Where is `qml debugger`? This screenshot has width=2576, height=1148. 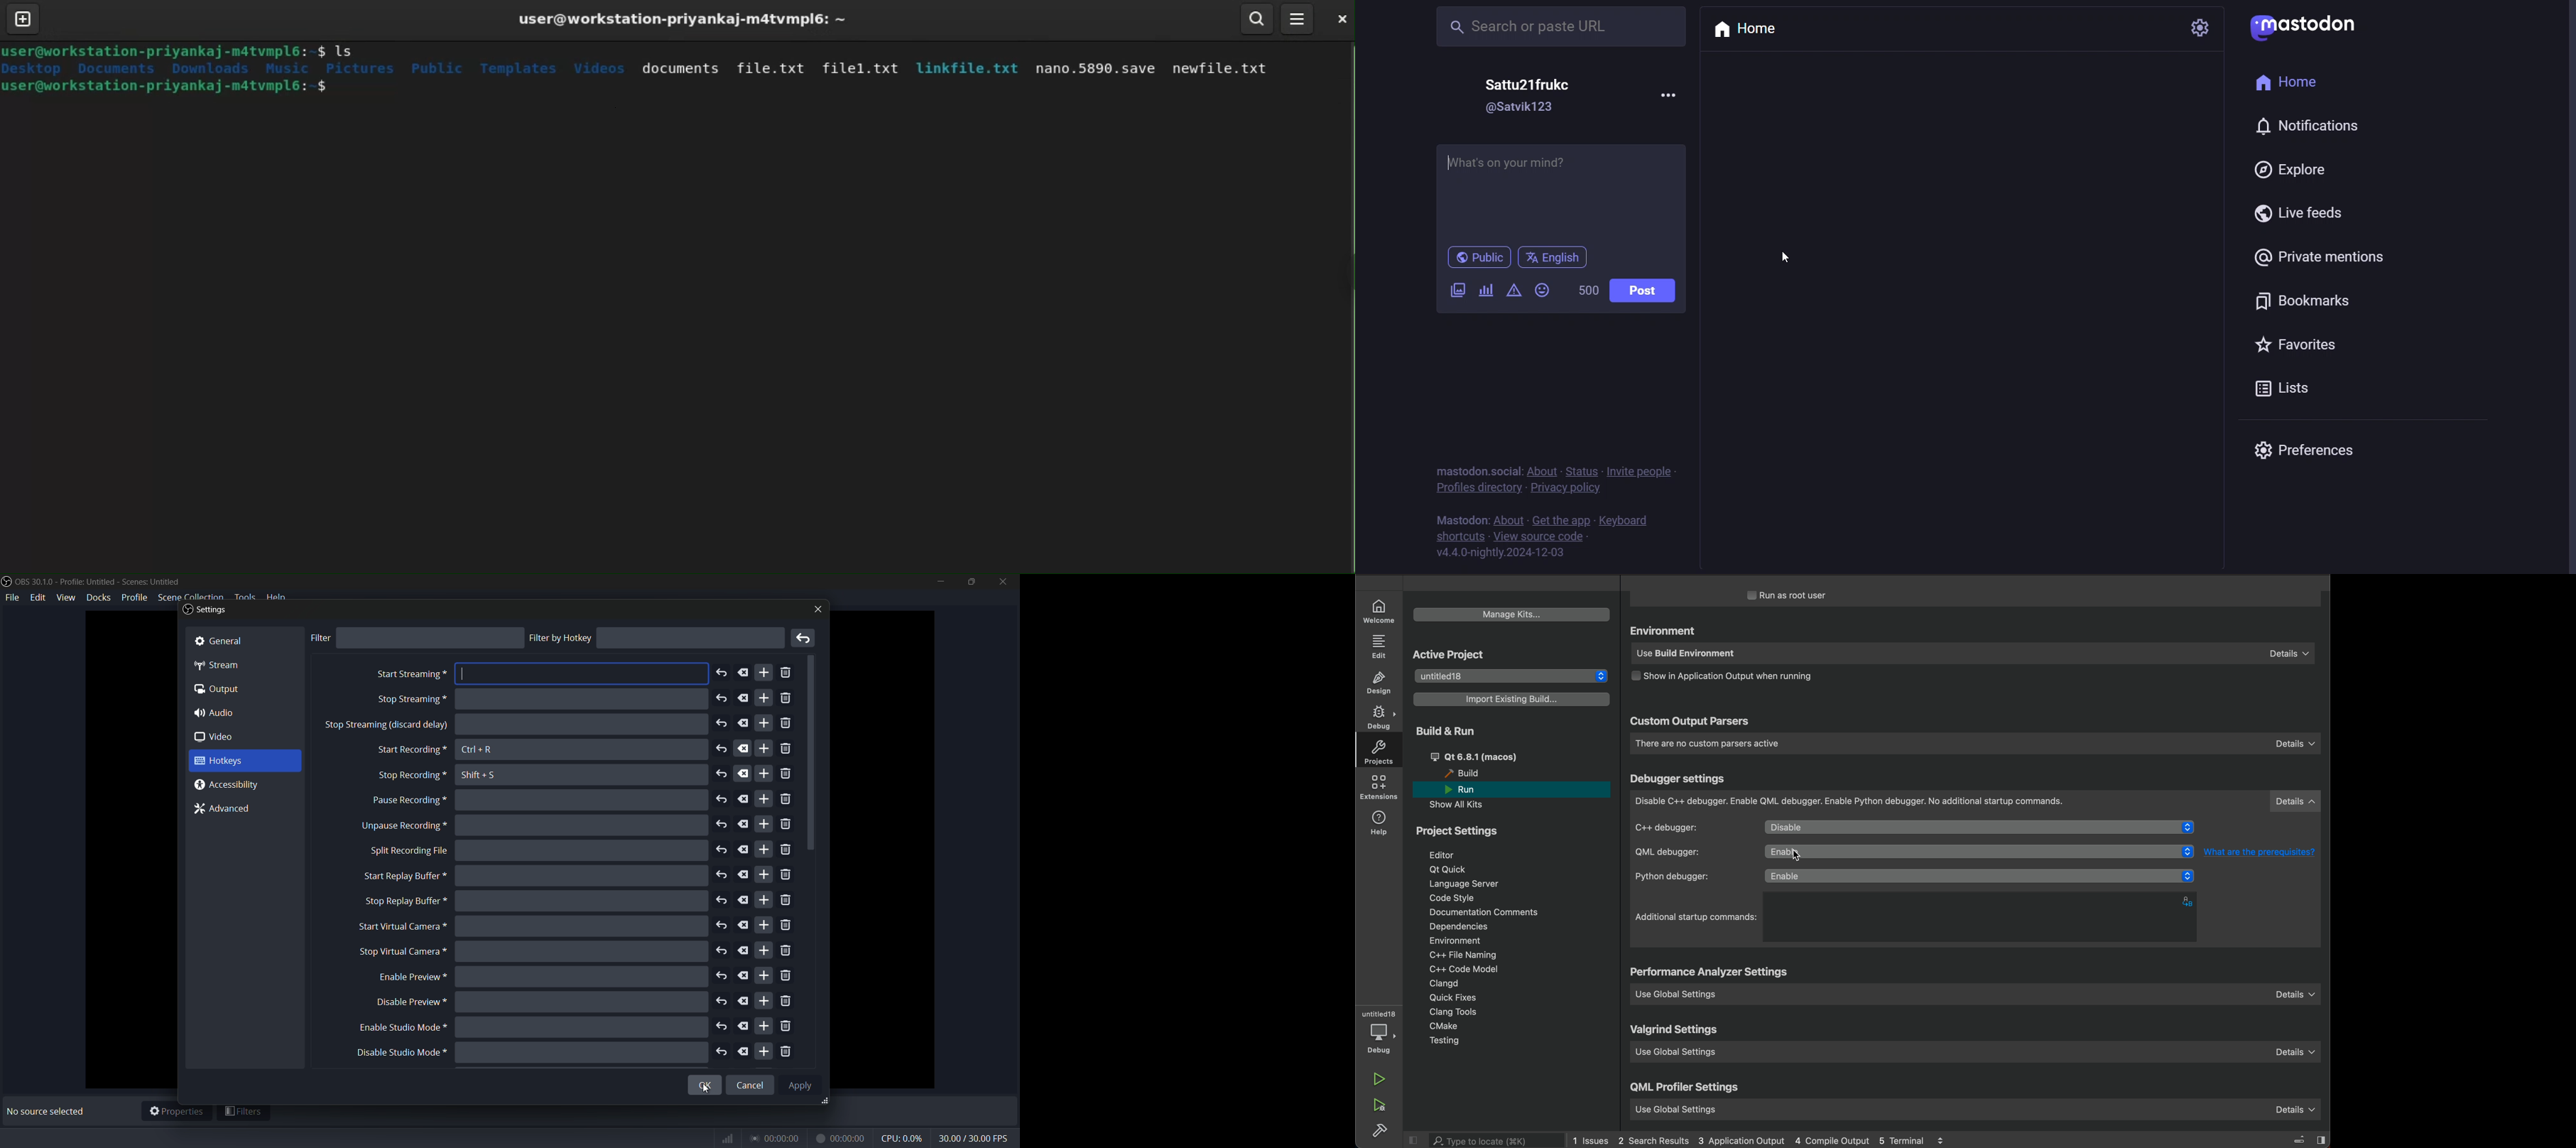 qml debugger is located at coordinates (1686, 852).